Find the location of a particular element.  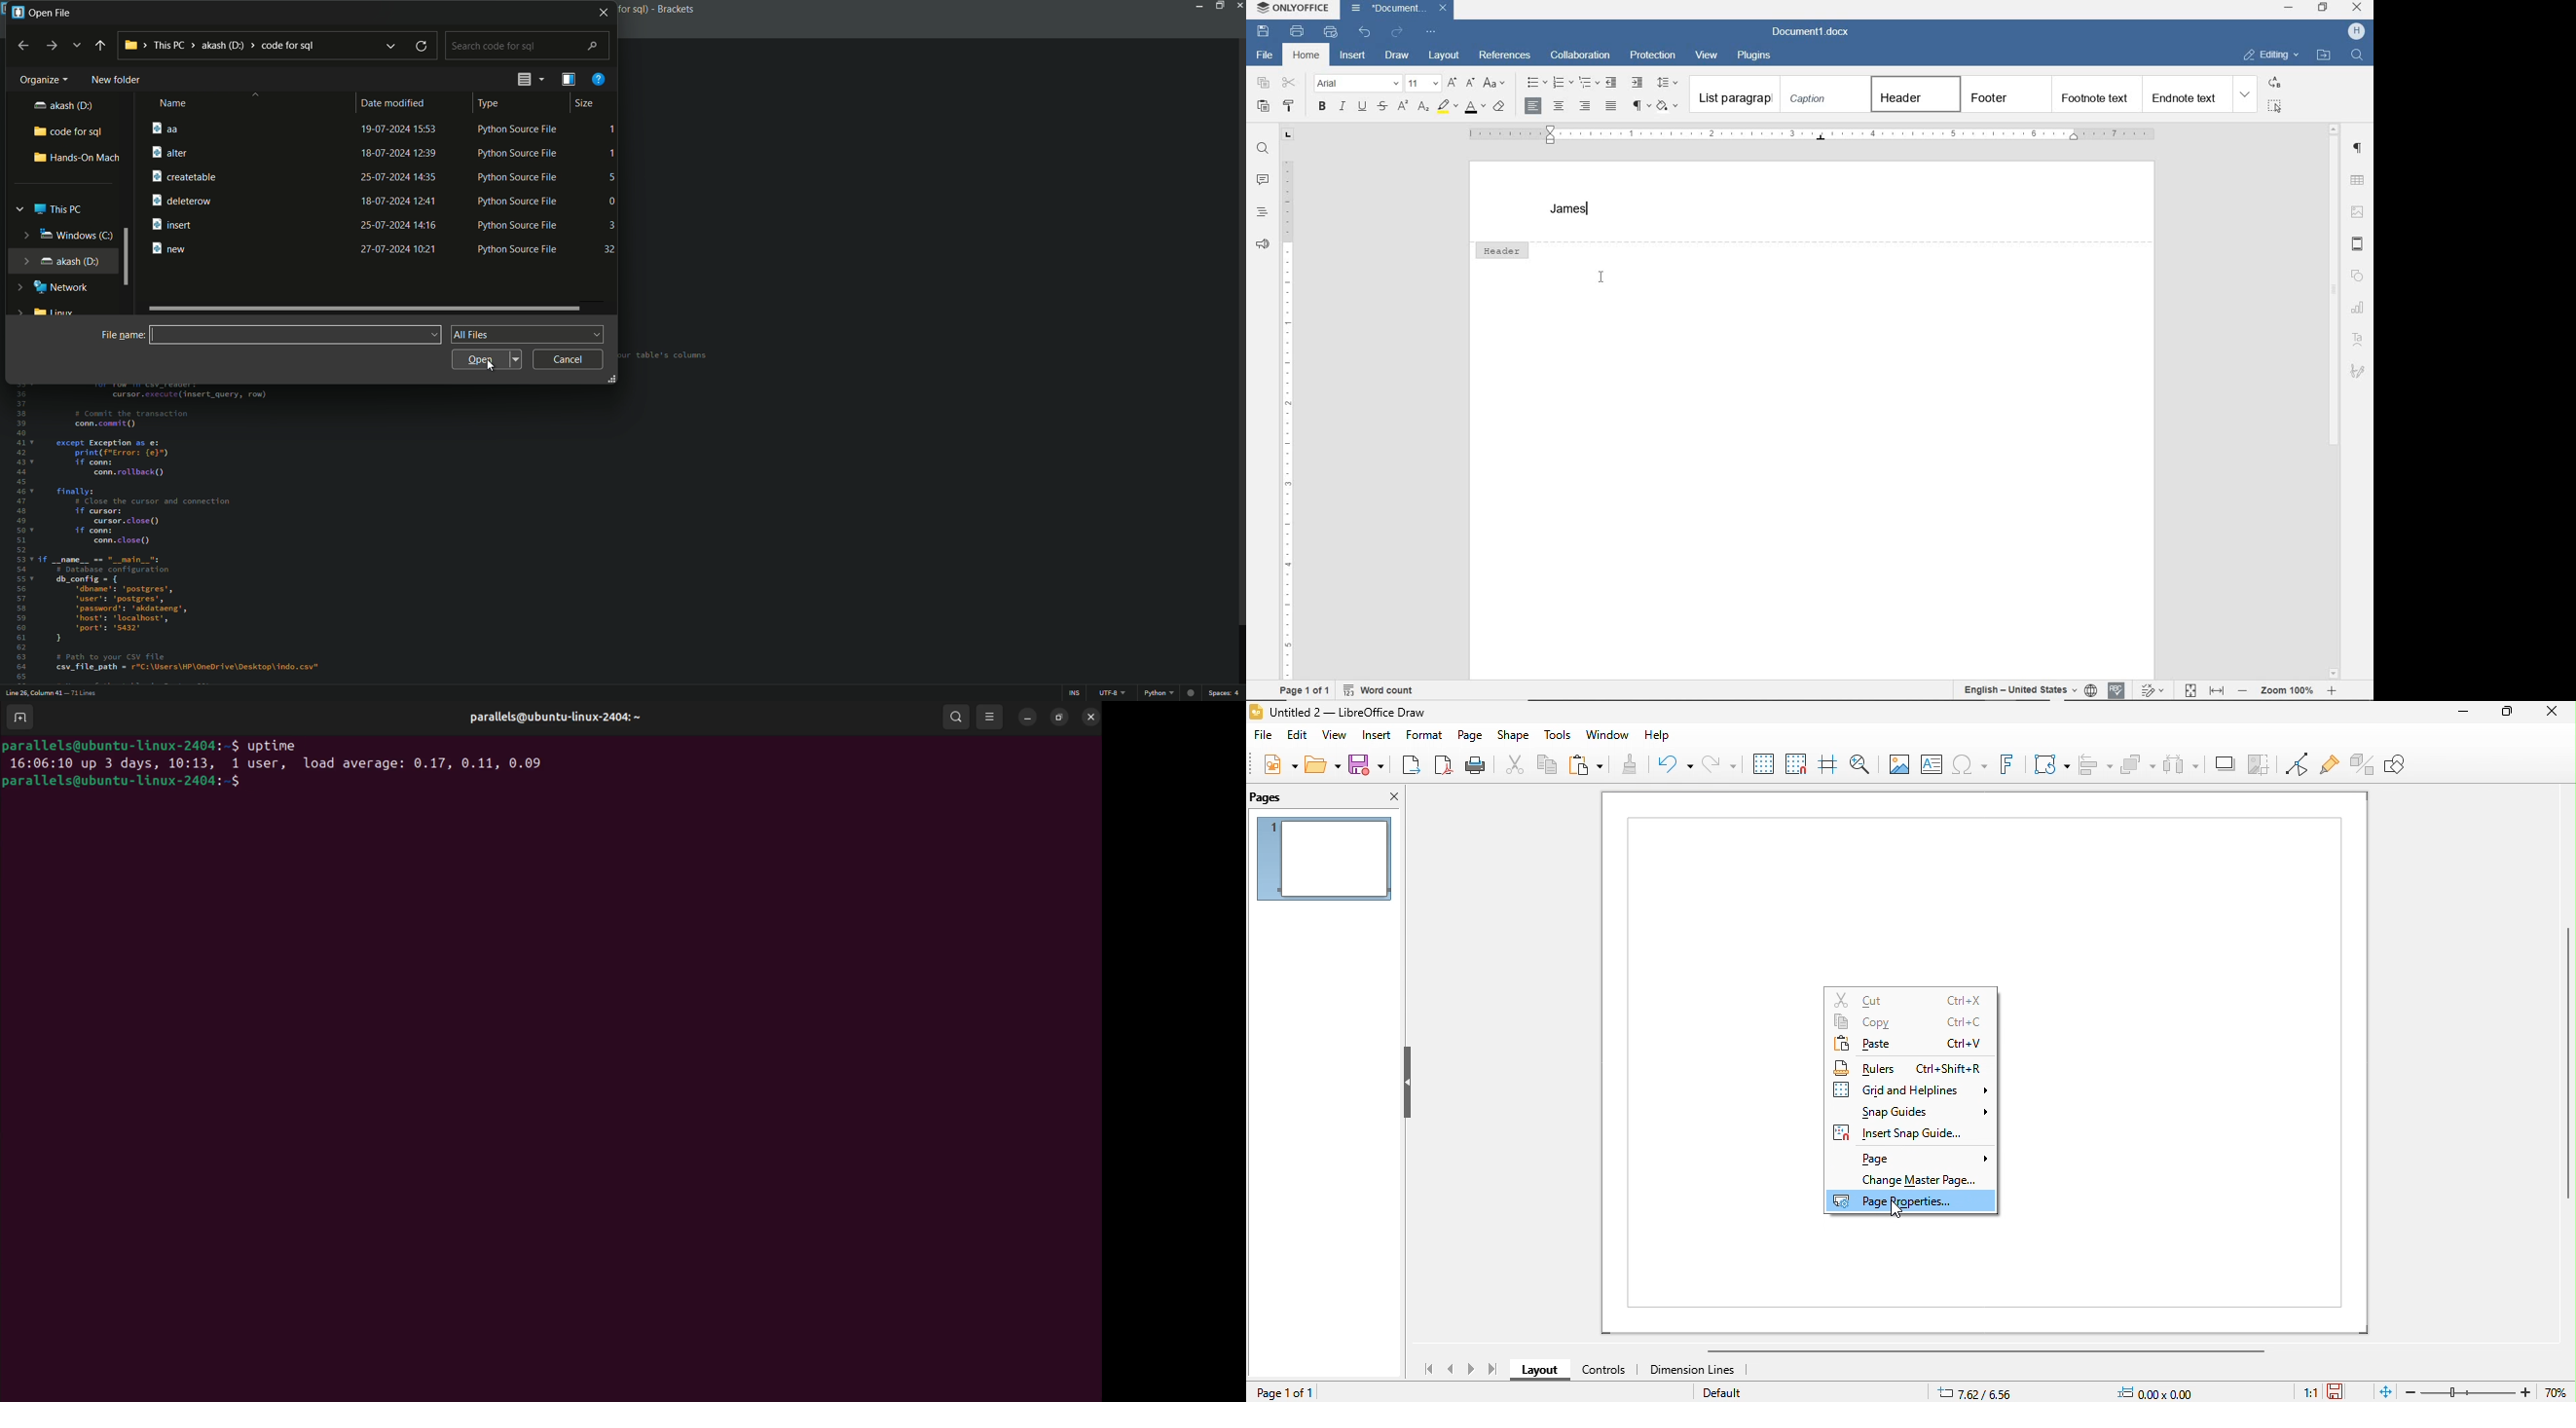

transformations is located at coordinates (2050, 764).